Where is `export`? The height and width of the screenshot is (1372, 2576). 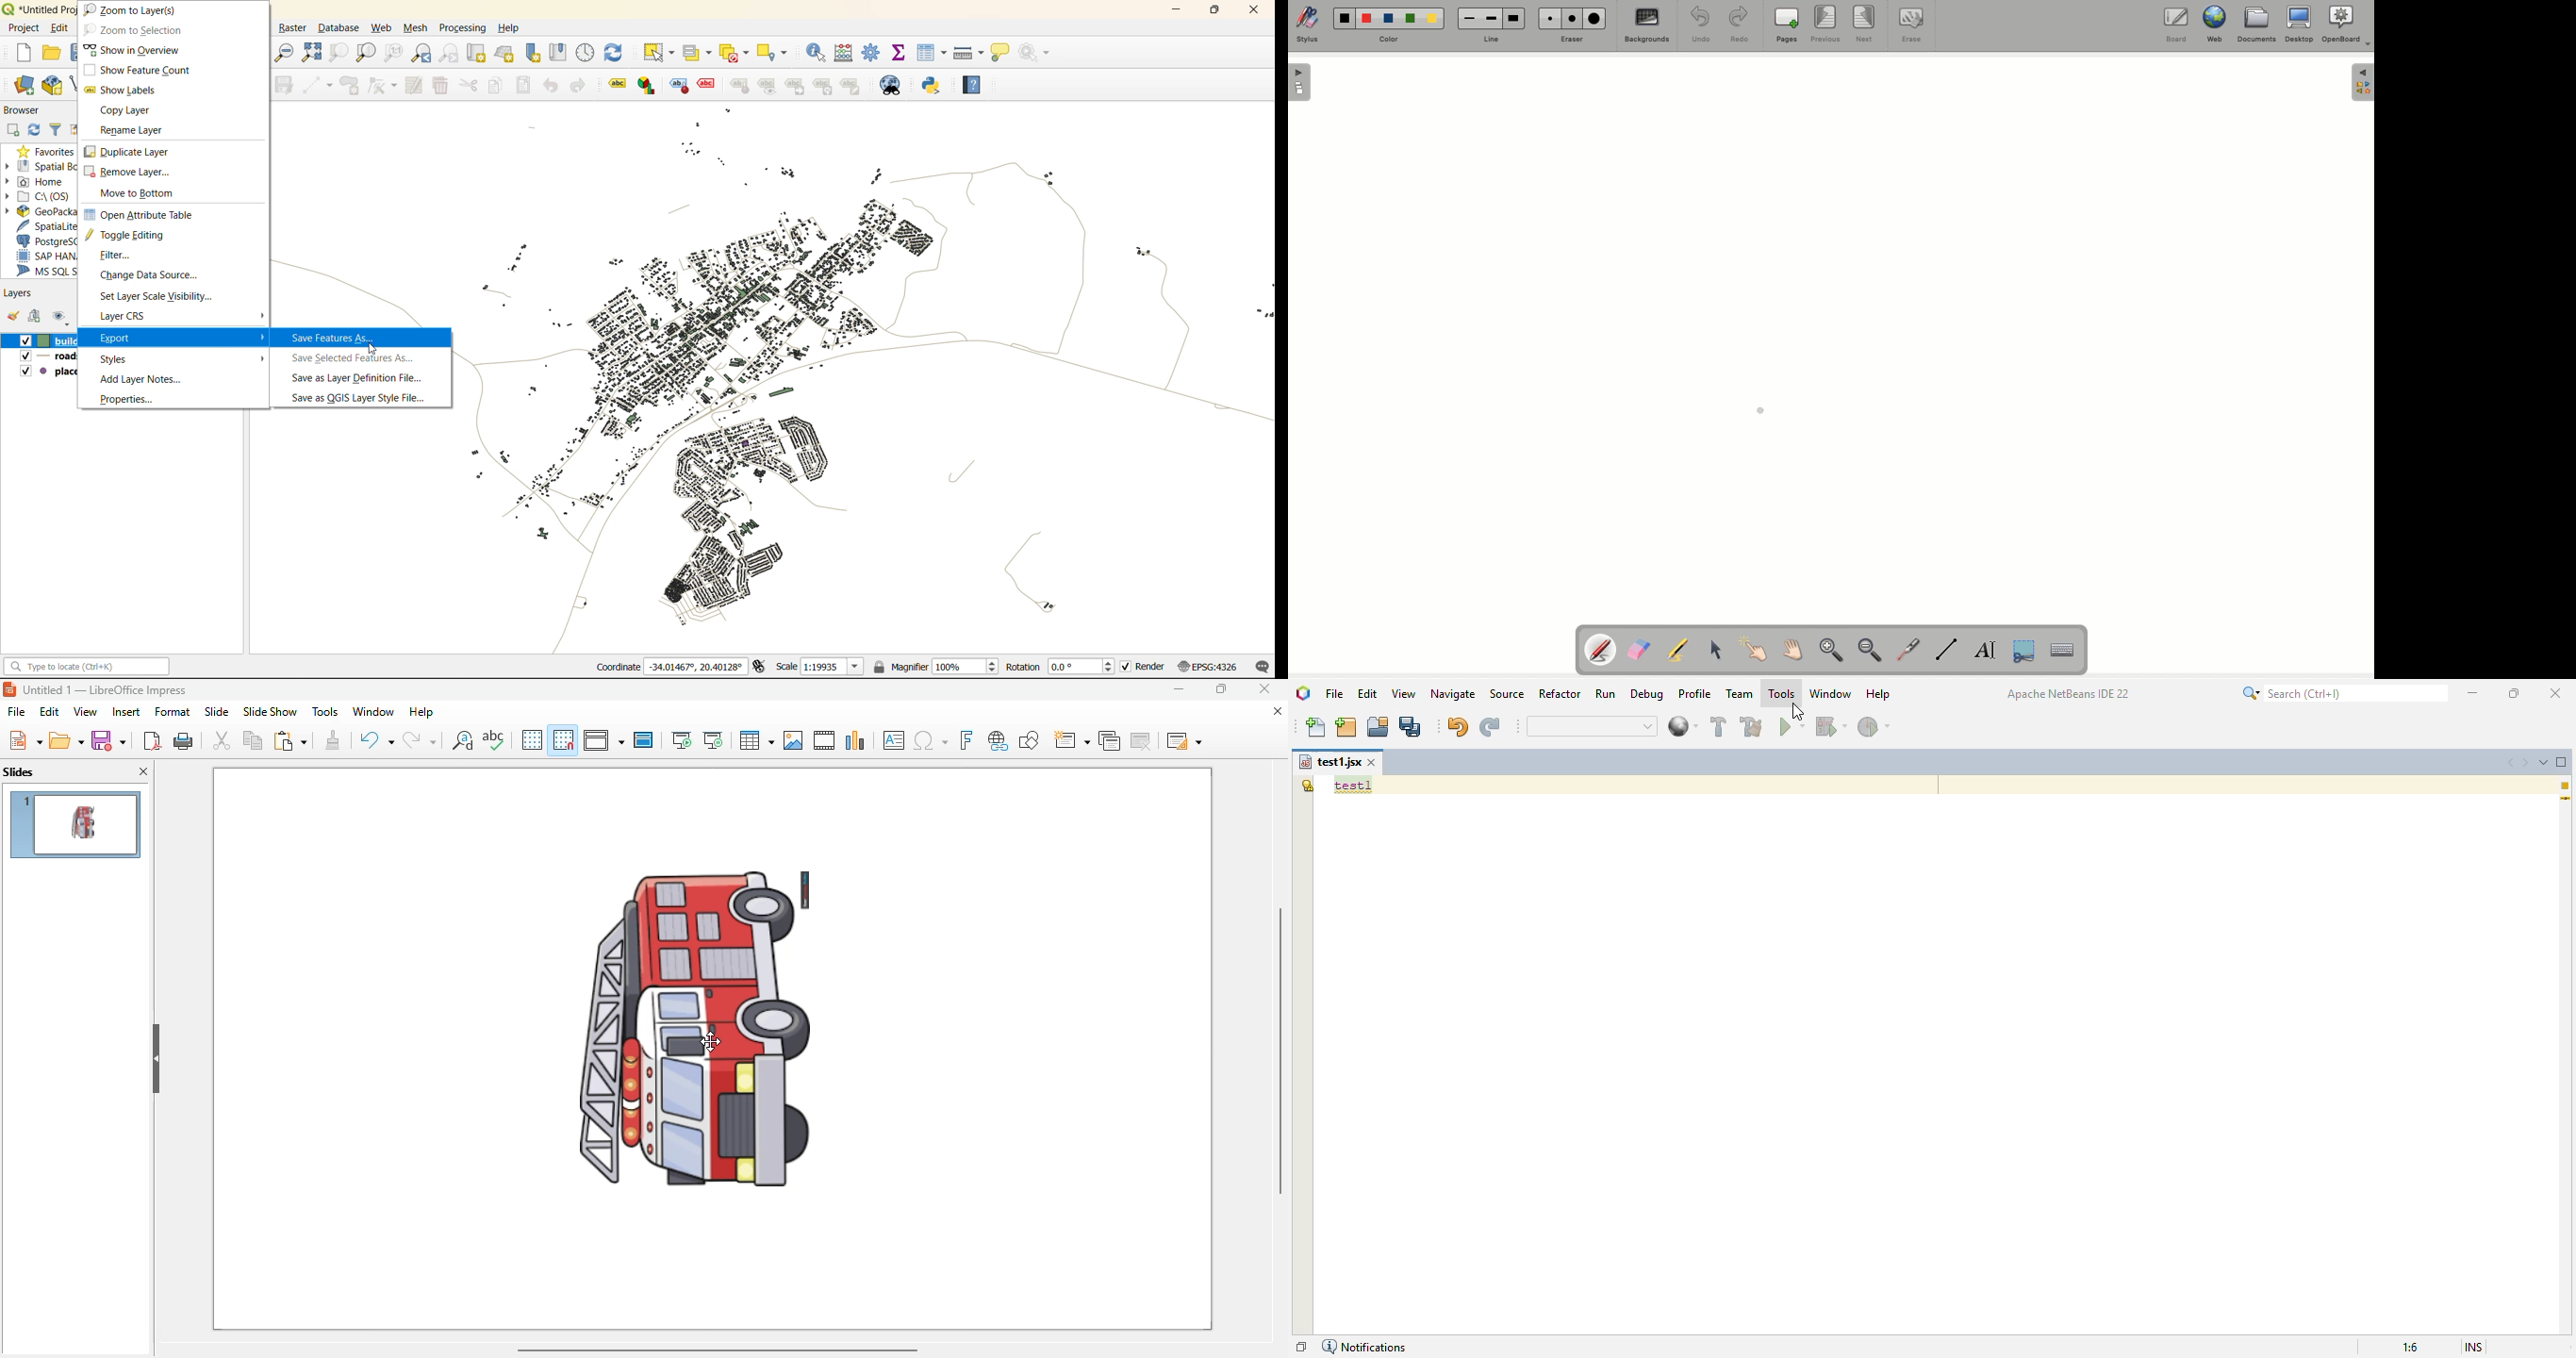
export is located at coordinates (136, 338).